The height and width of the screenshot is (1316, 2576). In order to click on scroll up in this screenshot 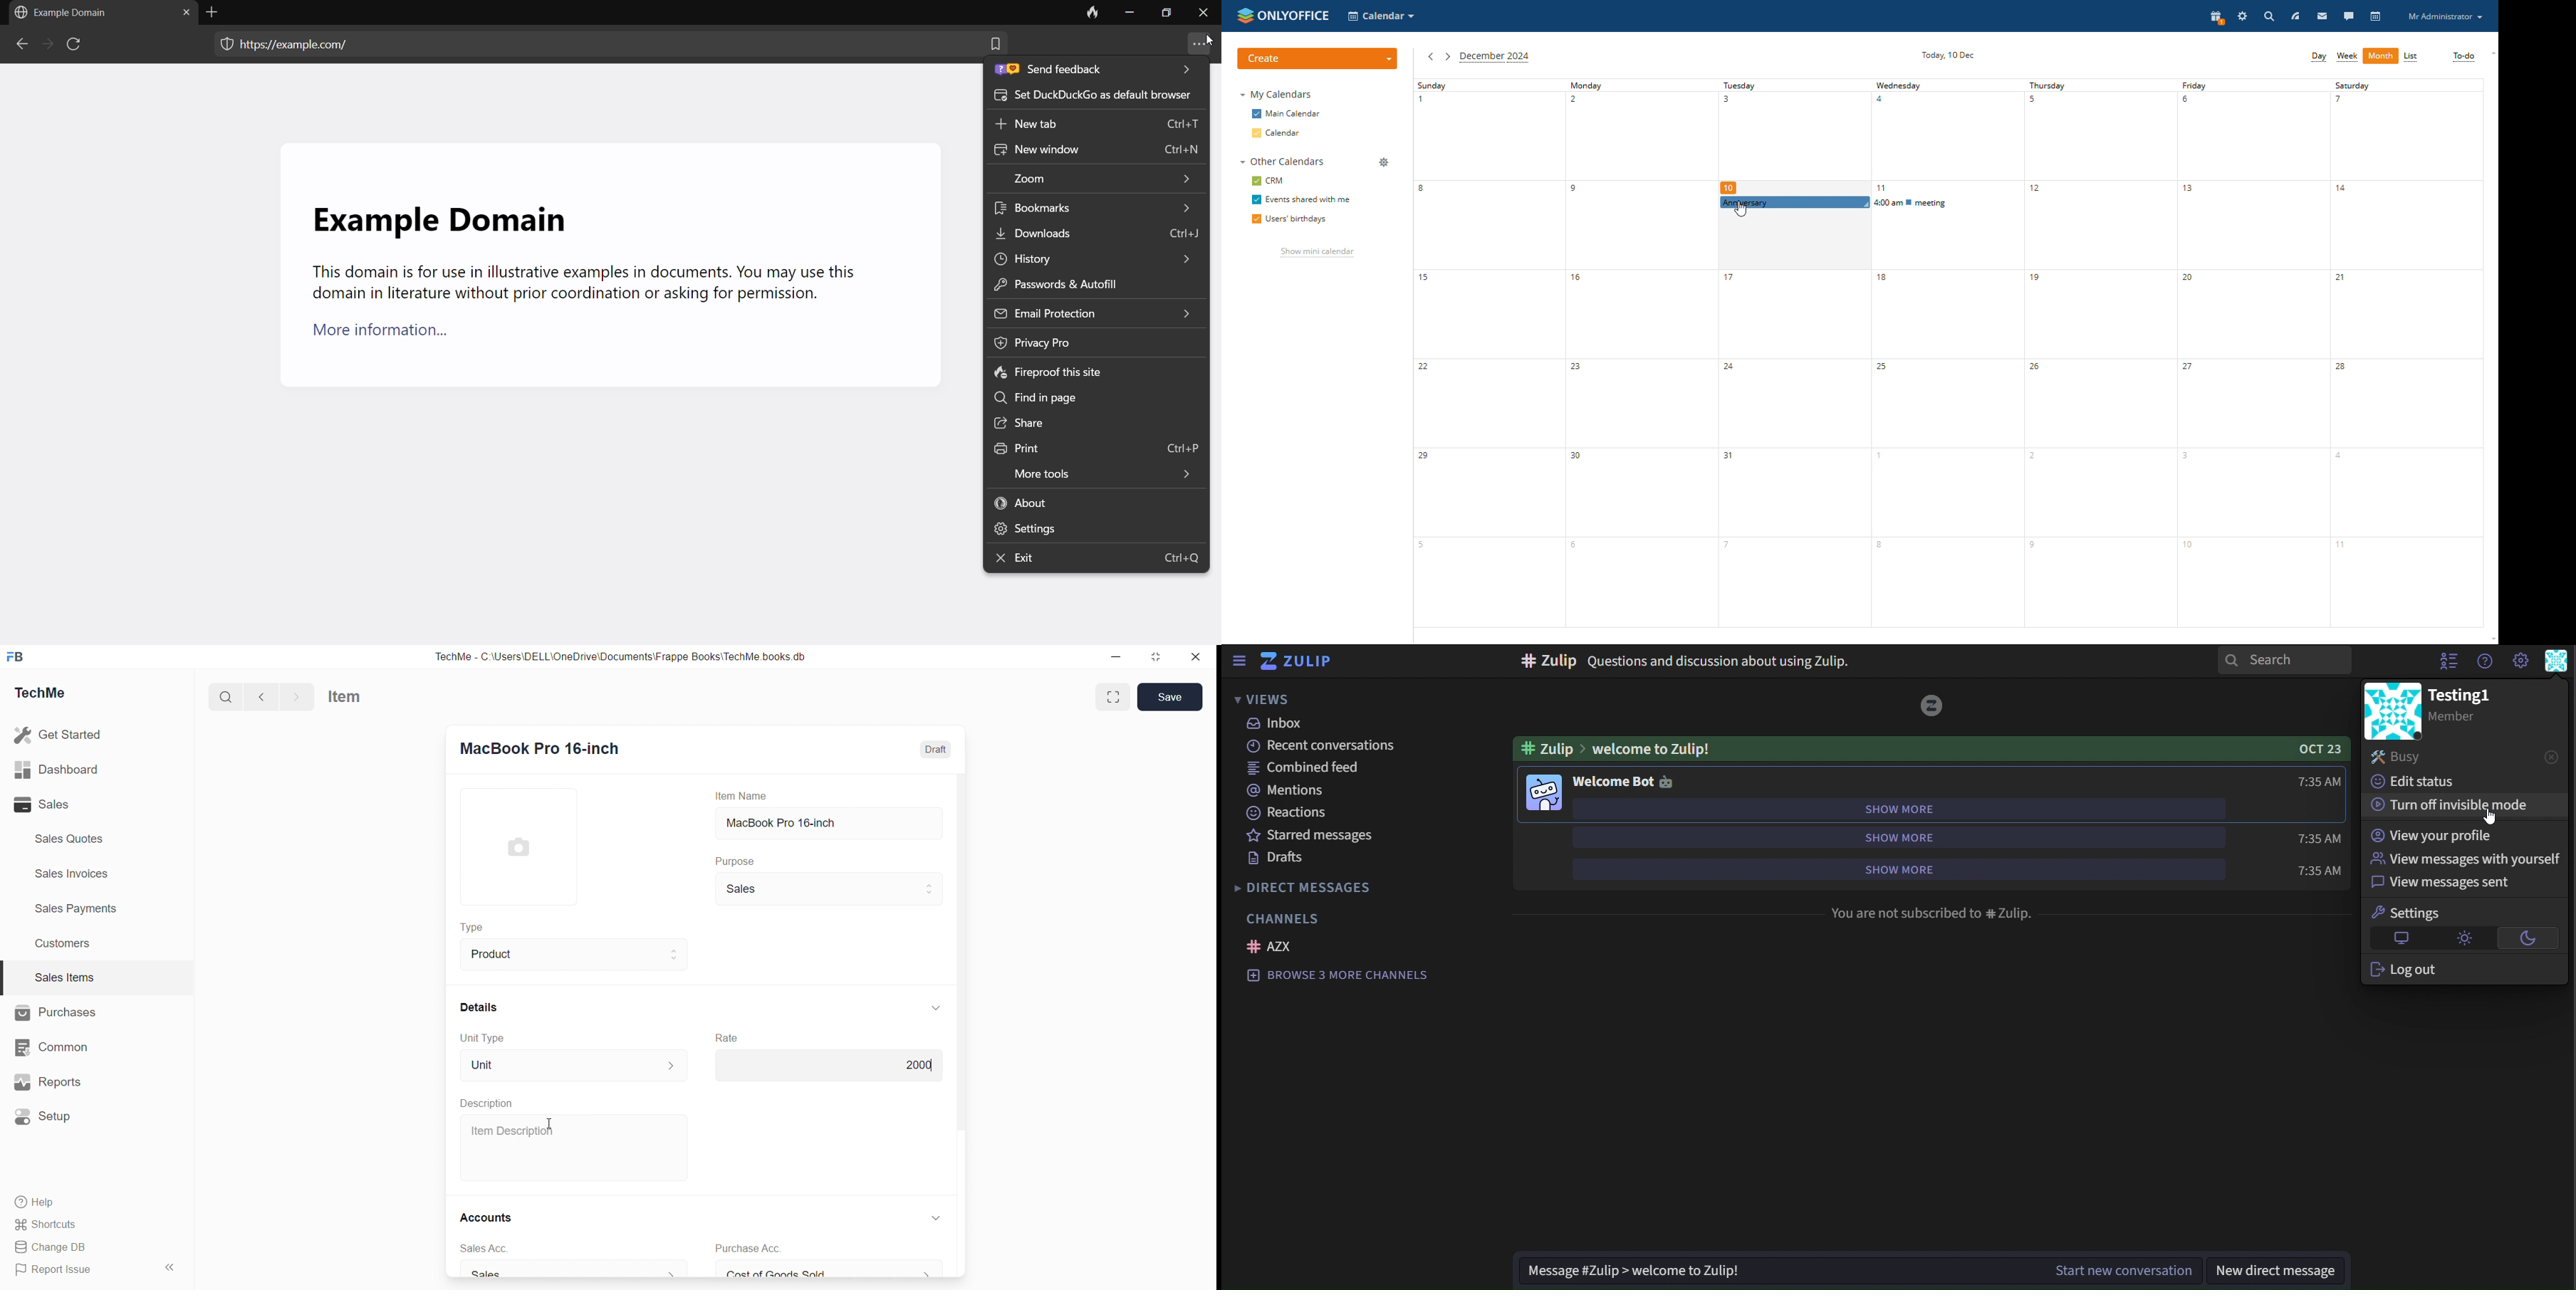, I will do `click(2491, 53)`.